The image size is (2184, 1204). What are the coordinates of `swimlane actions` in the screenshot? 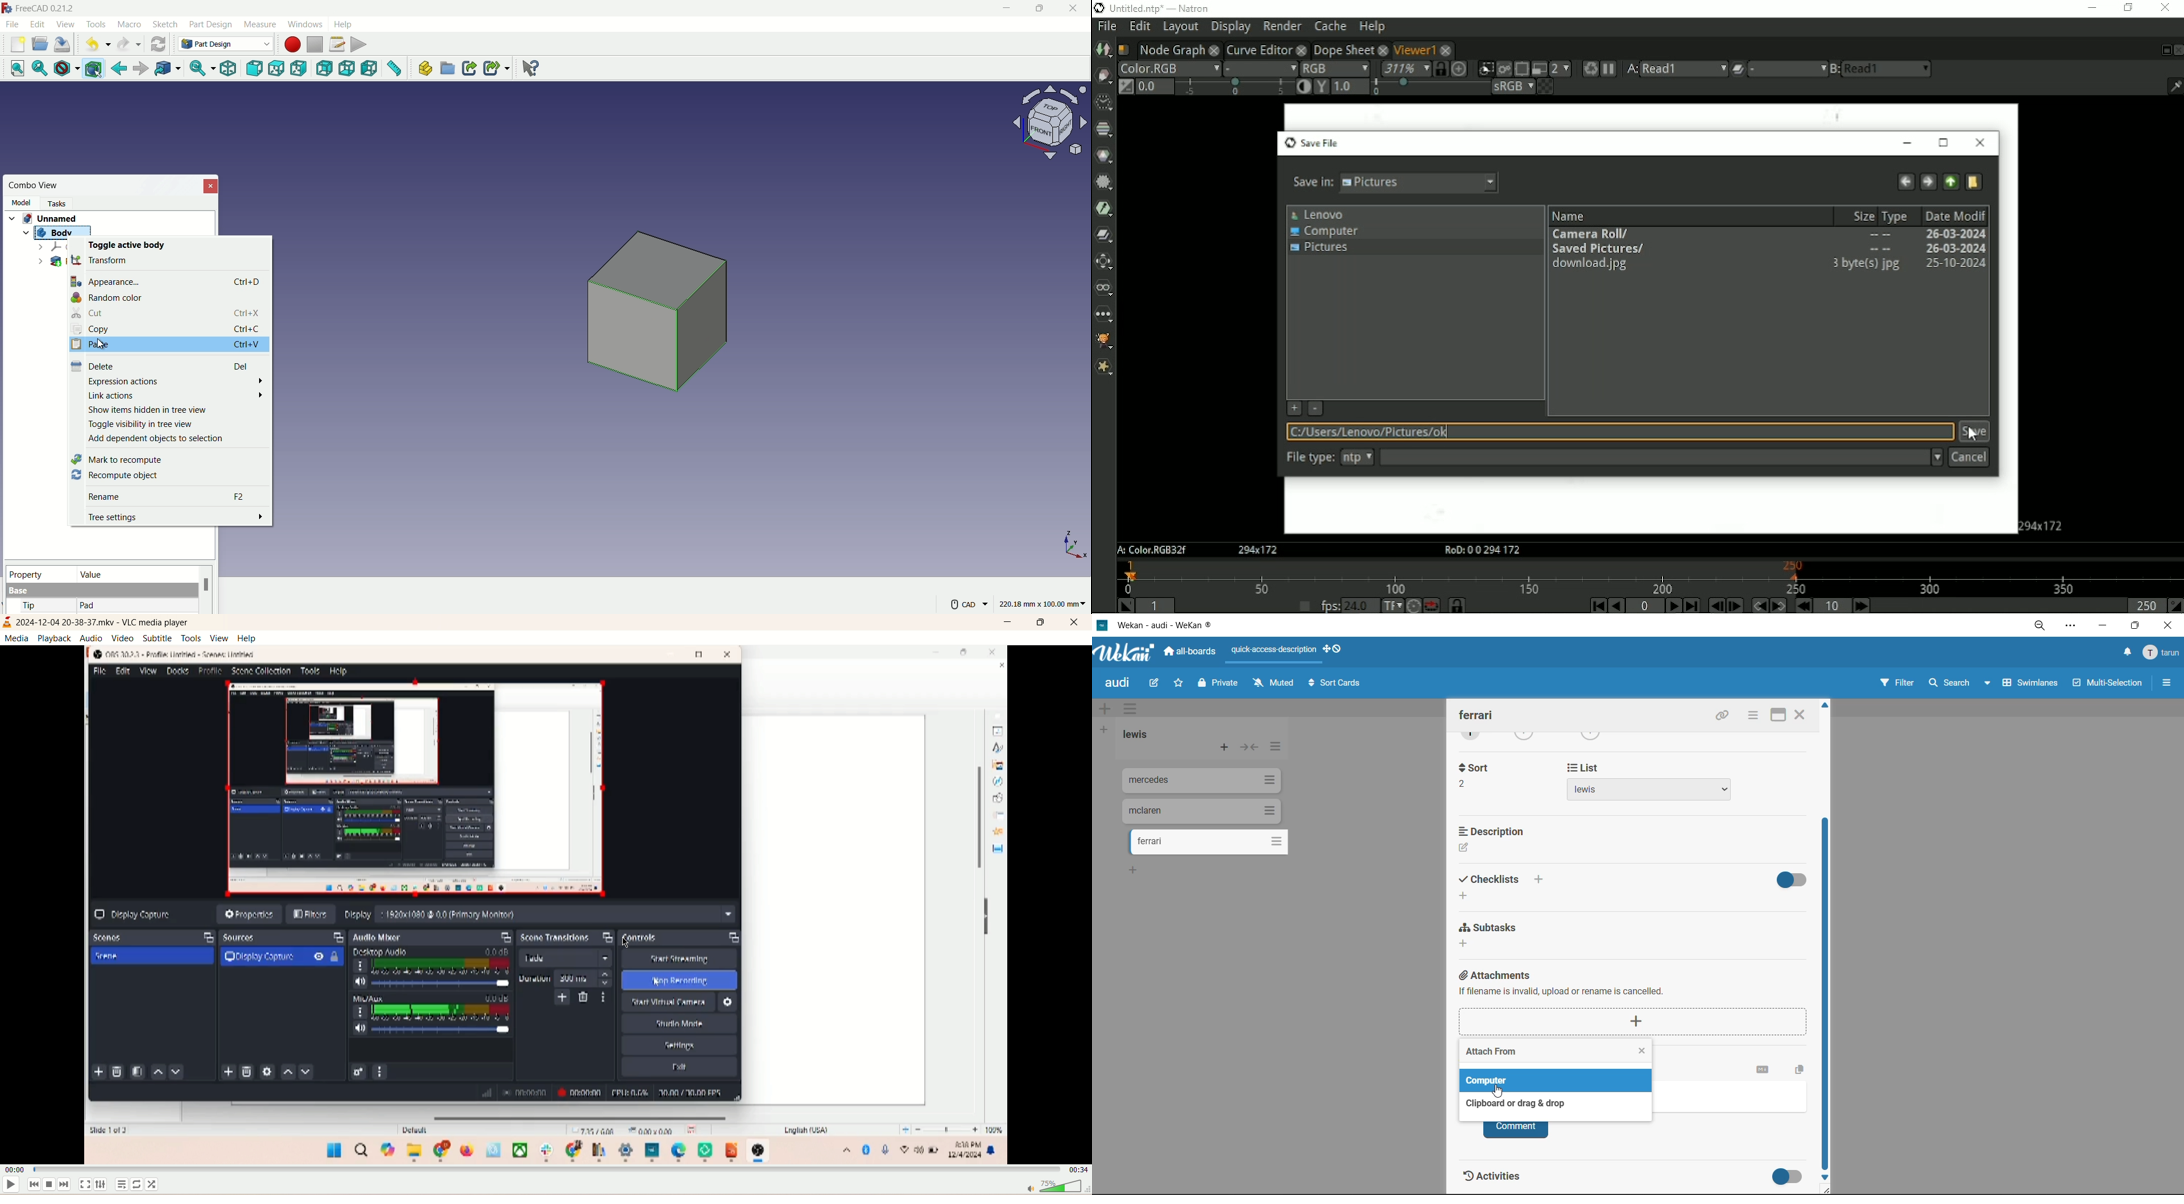 It's located at (1128, 707).